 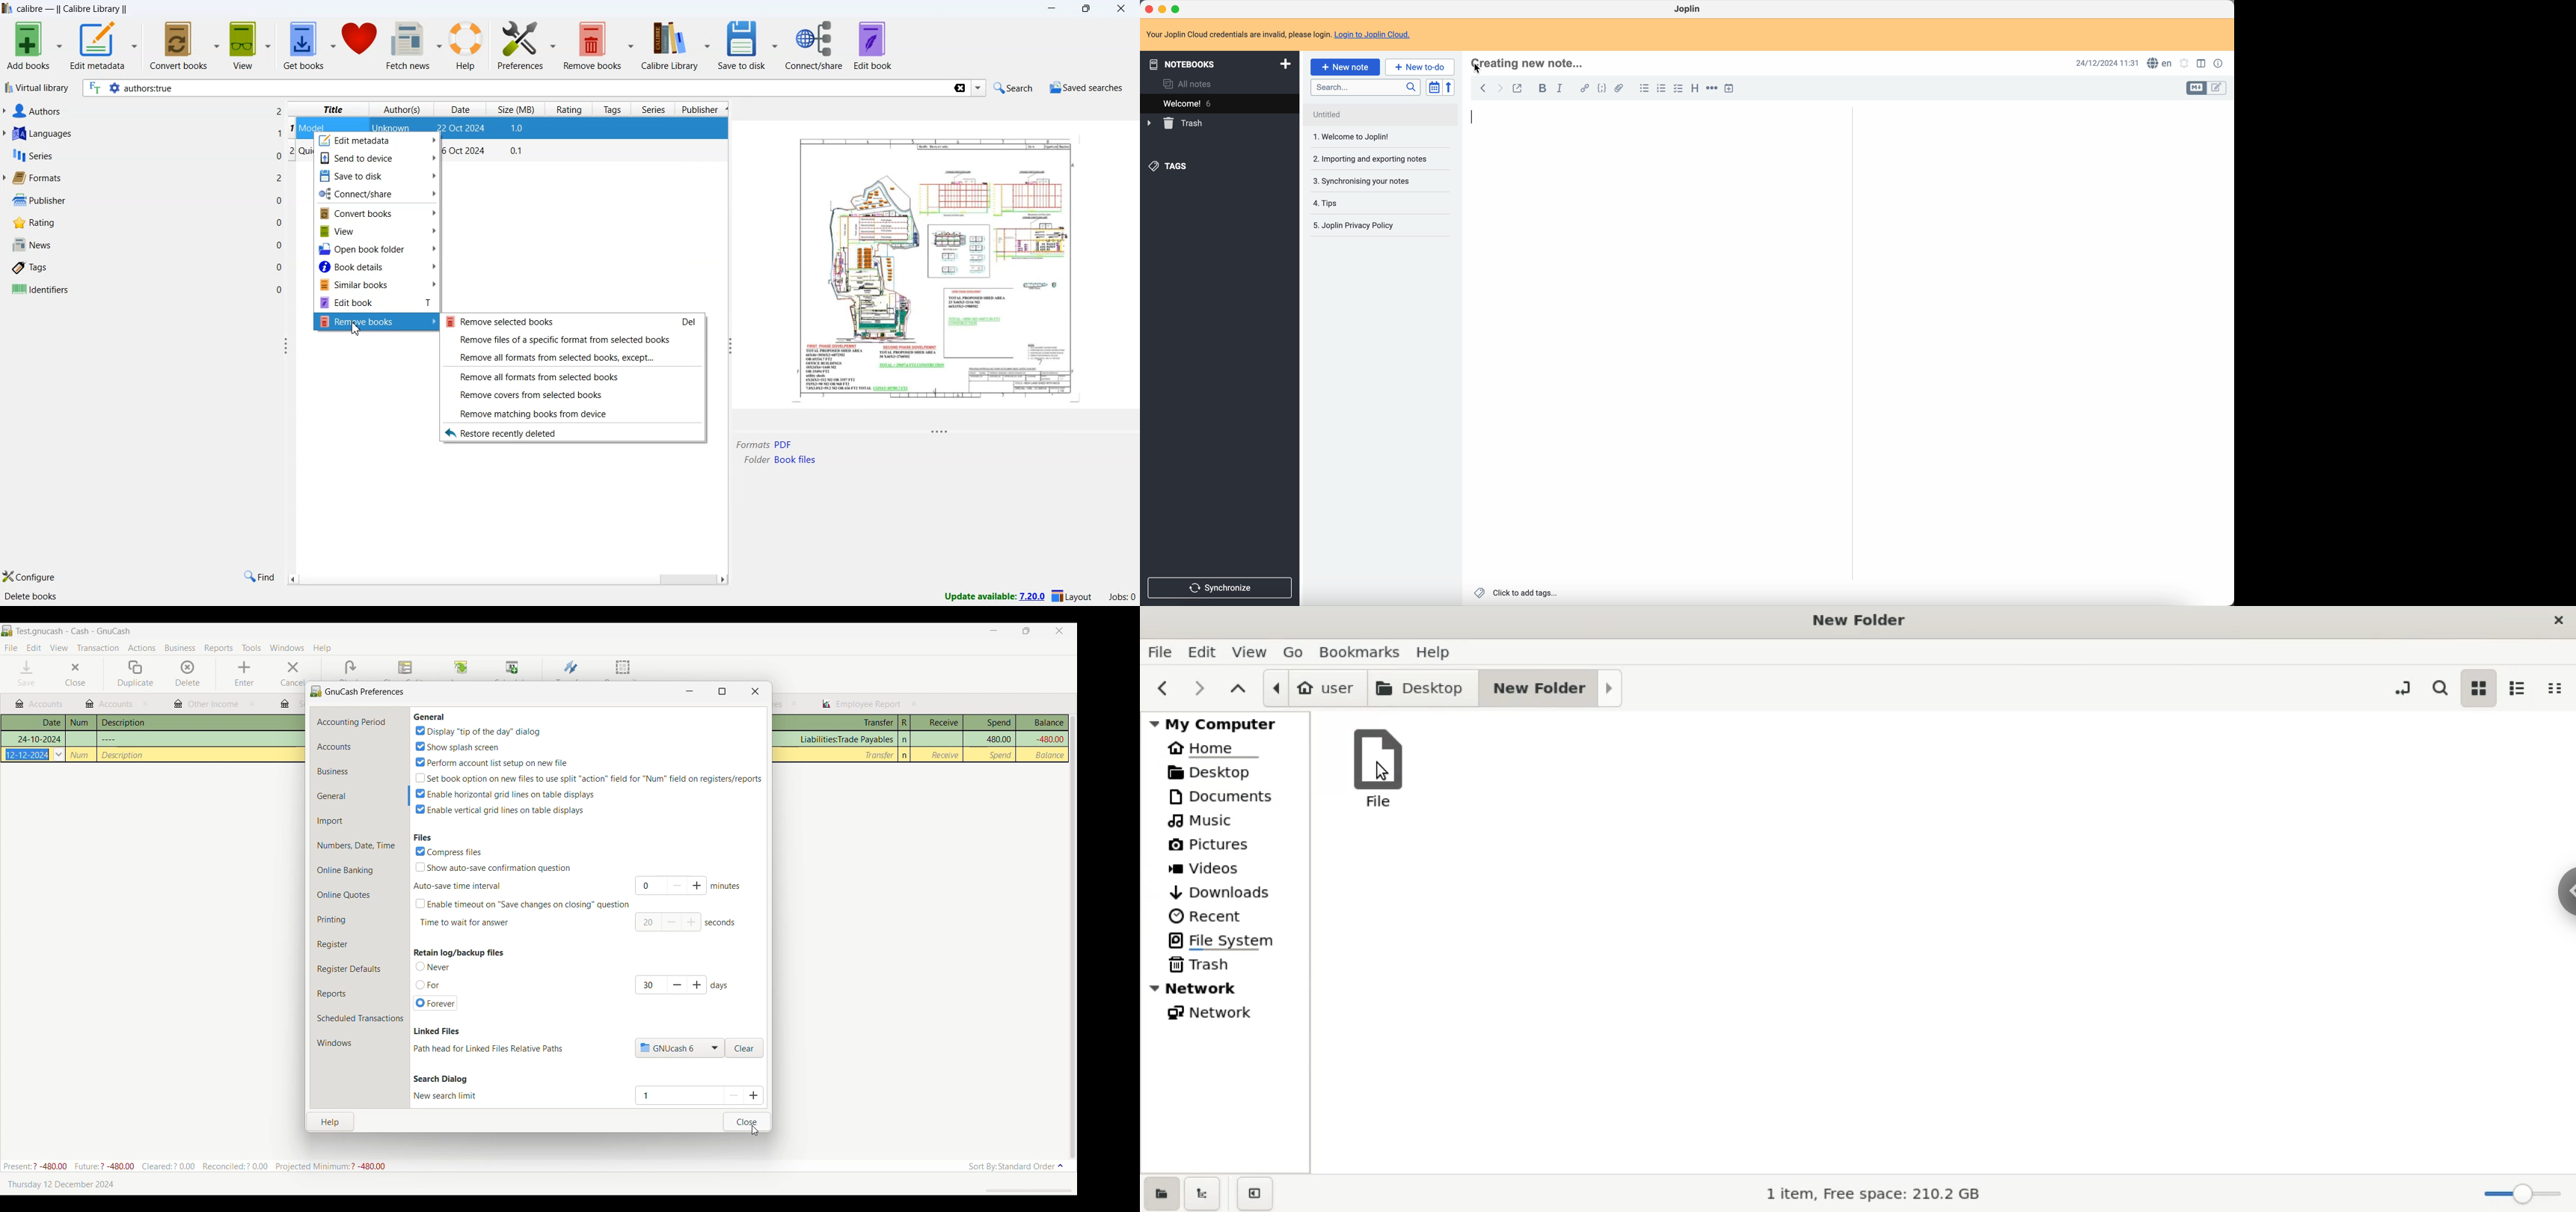 What do you see at coordinates (649, 887) in the screenshot?
I see `value` at bounding box center [649, 887].